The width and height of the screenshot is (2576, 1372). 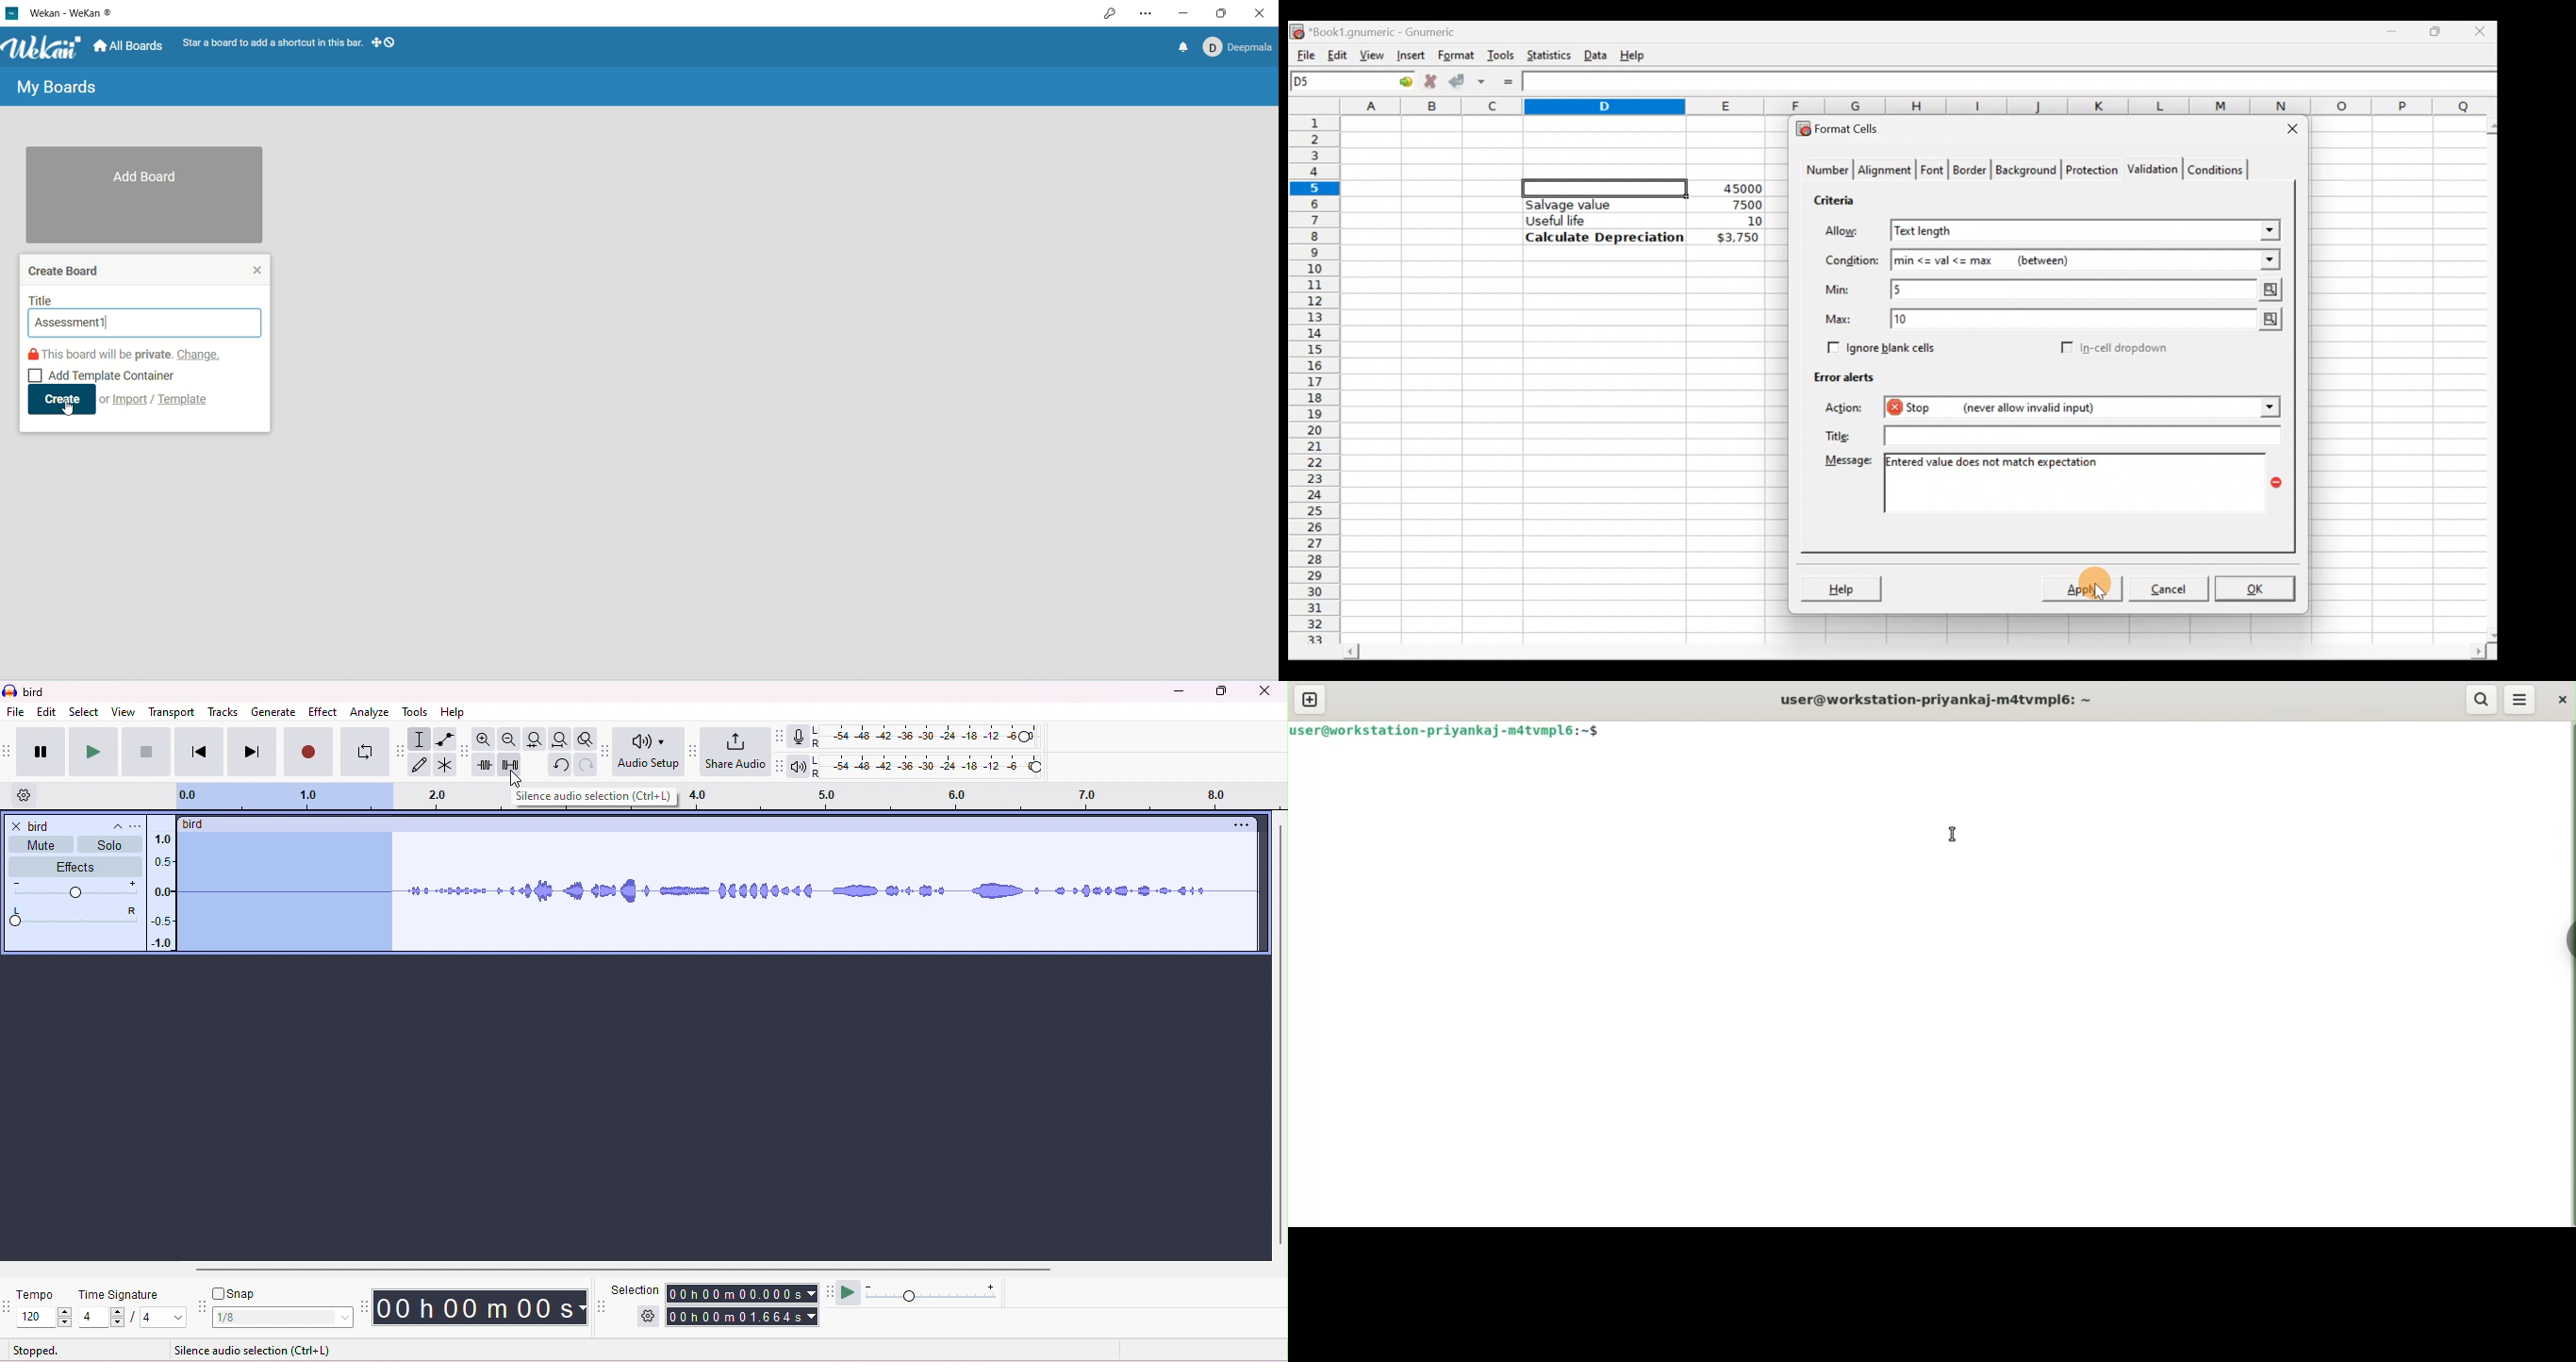 I want to click on minimize, so click(x=1176, y=693).